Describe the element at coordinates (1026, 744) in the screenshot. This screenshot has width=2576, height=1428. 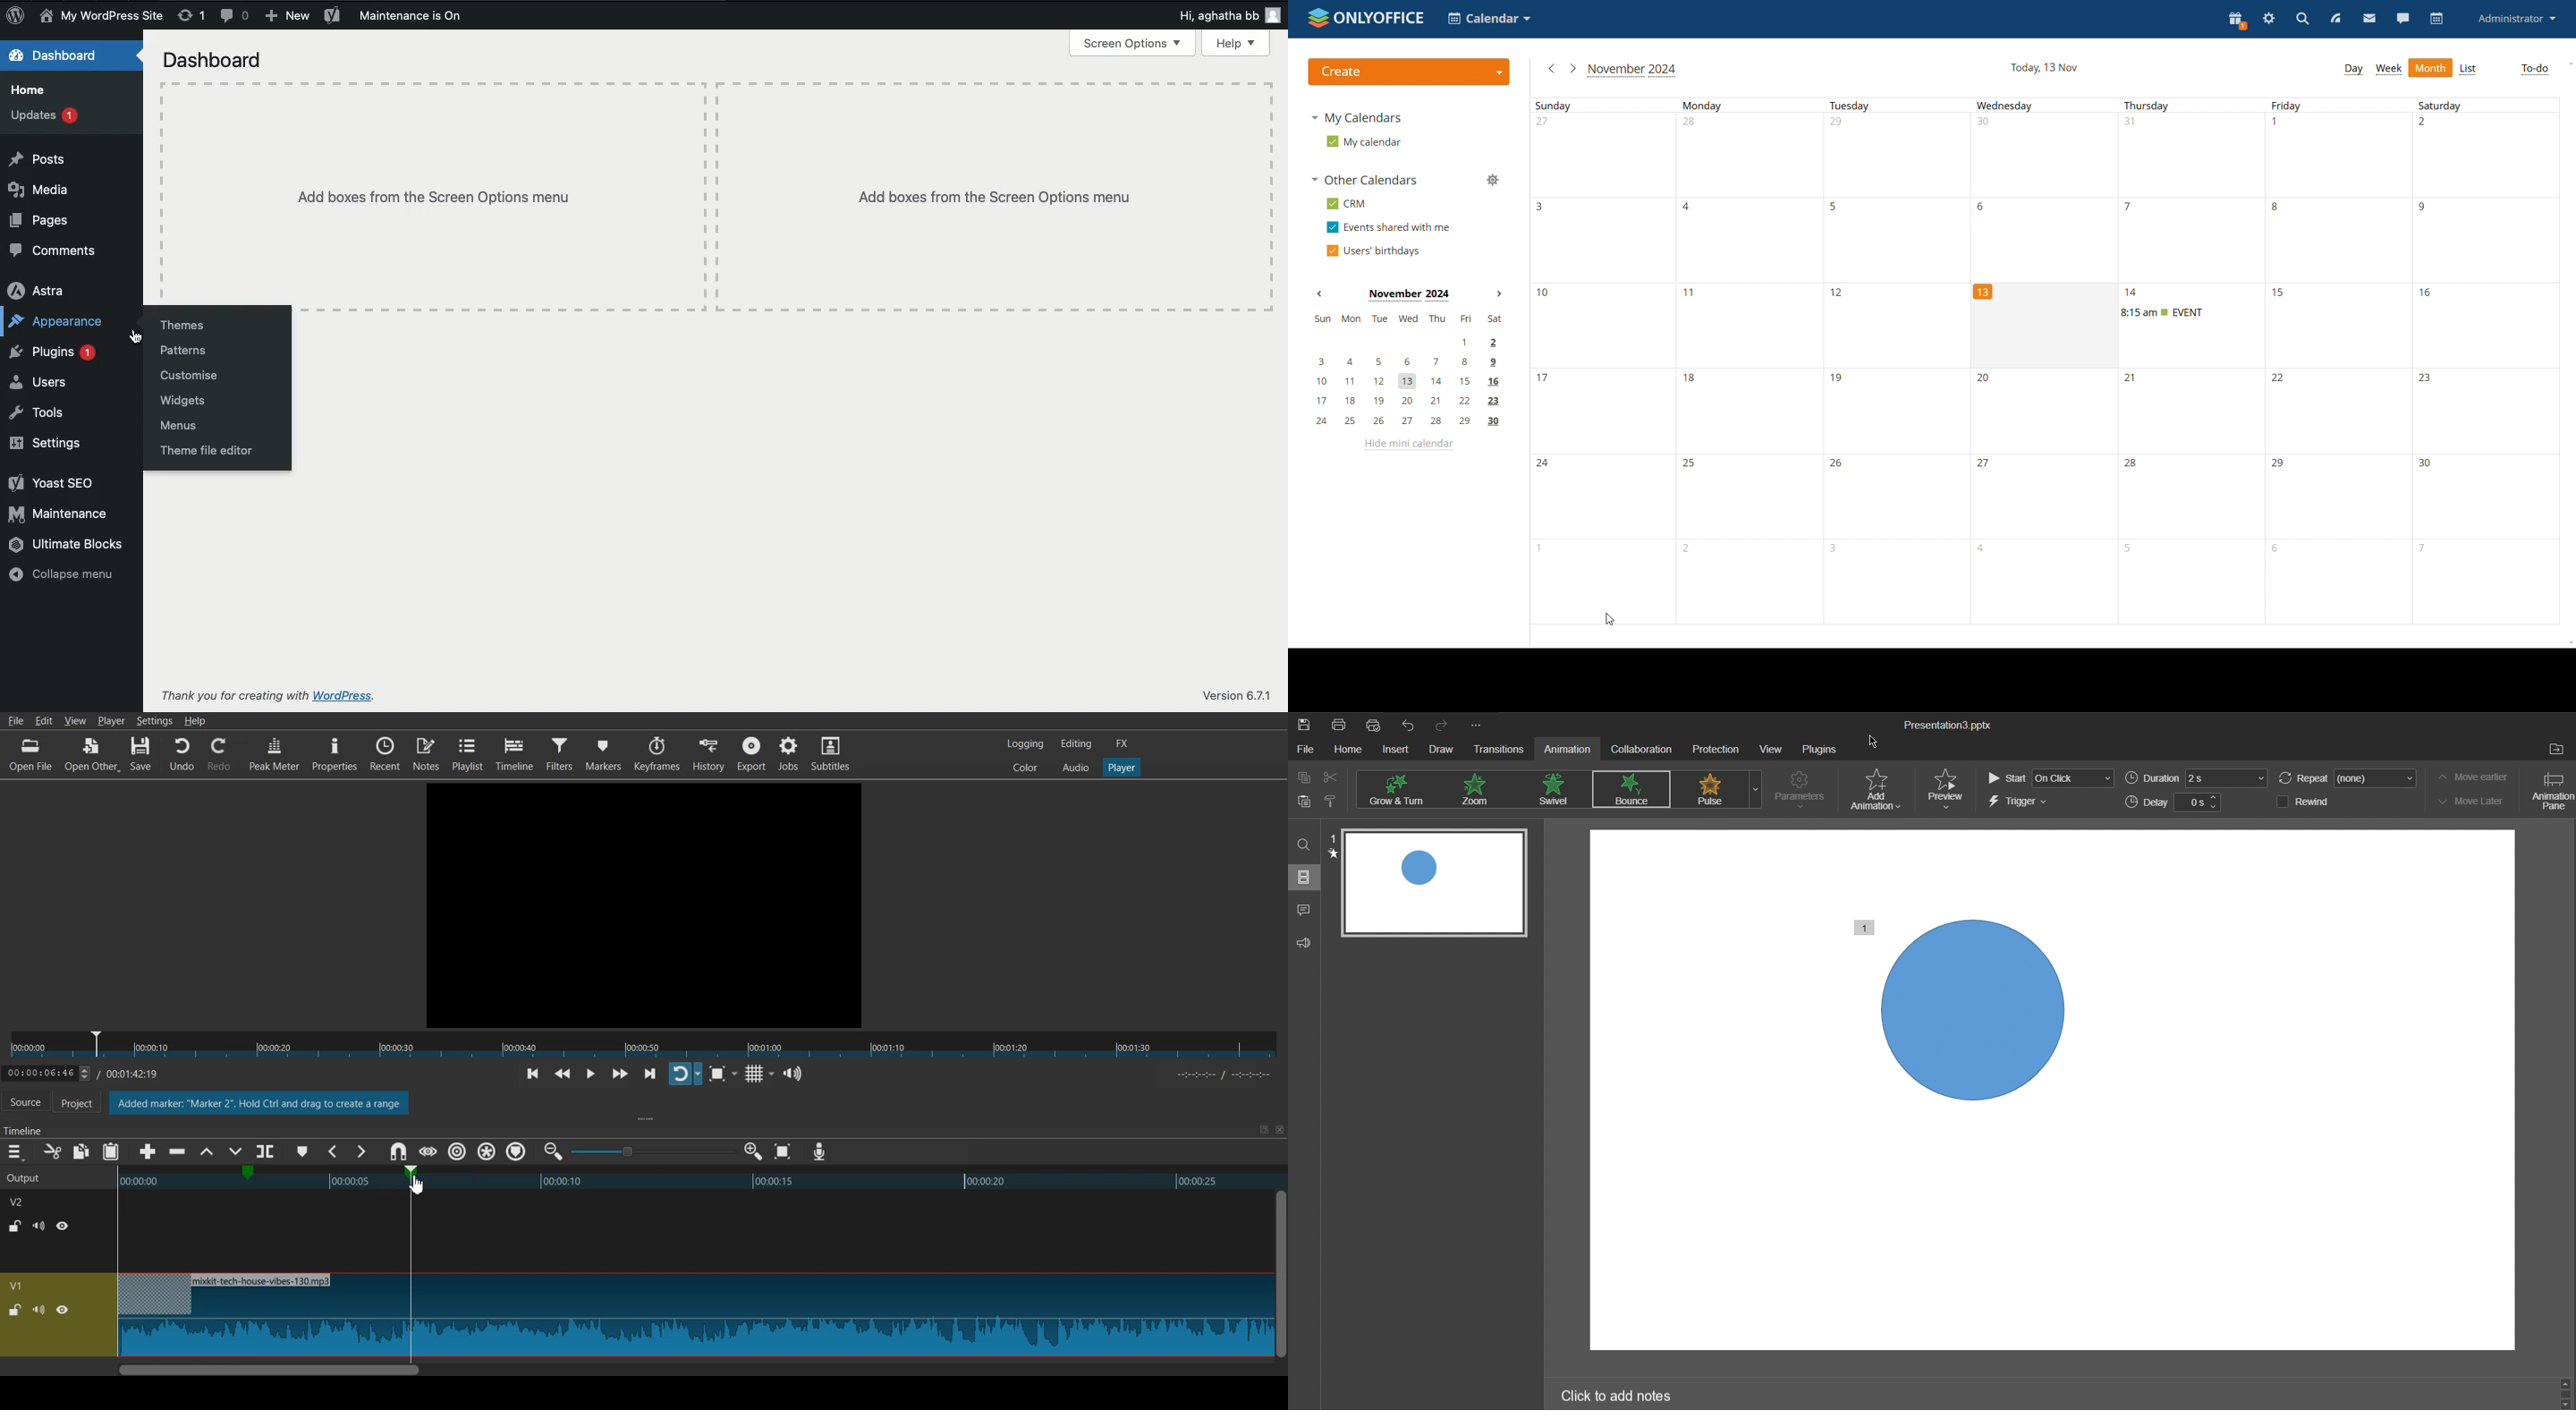
I see `Logging` at that location.